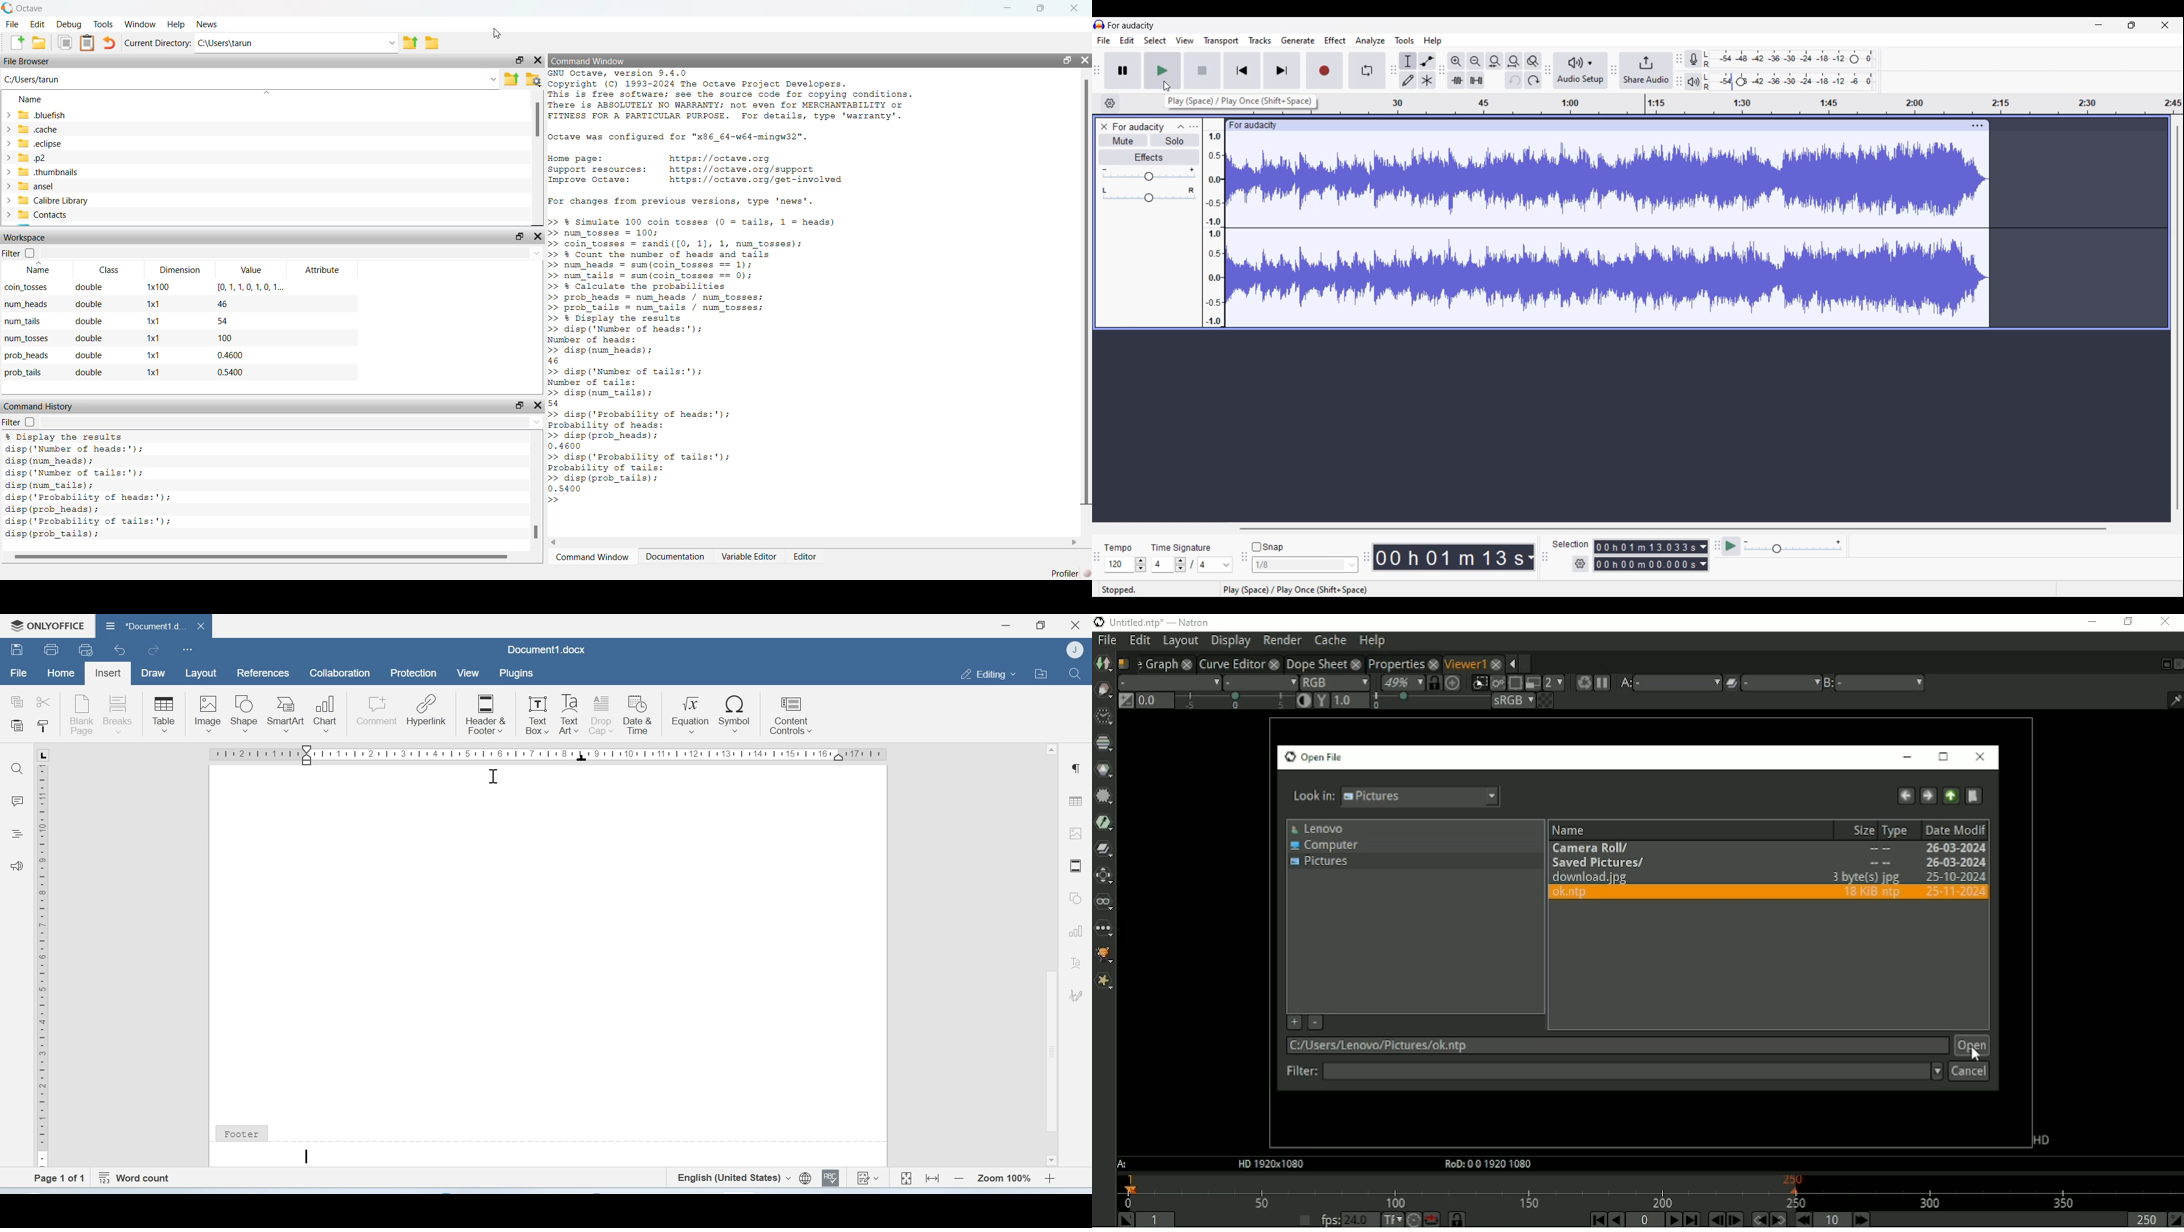 The image size is (2184, 1232). Describe the element at coordinates (640, 715) in the screenshot. I see `Date & Time` at that location.